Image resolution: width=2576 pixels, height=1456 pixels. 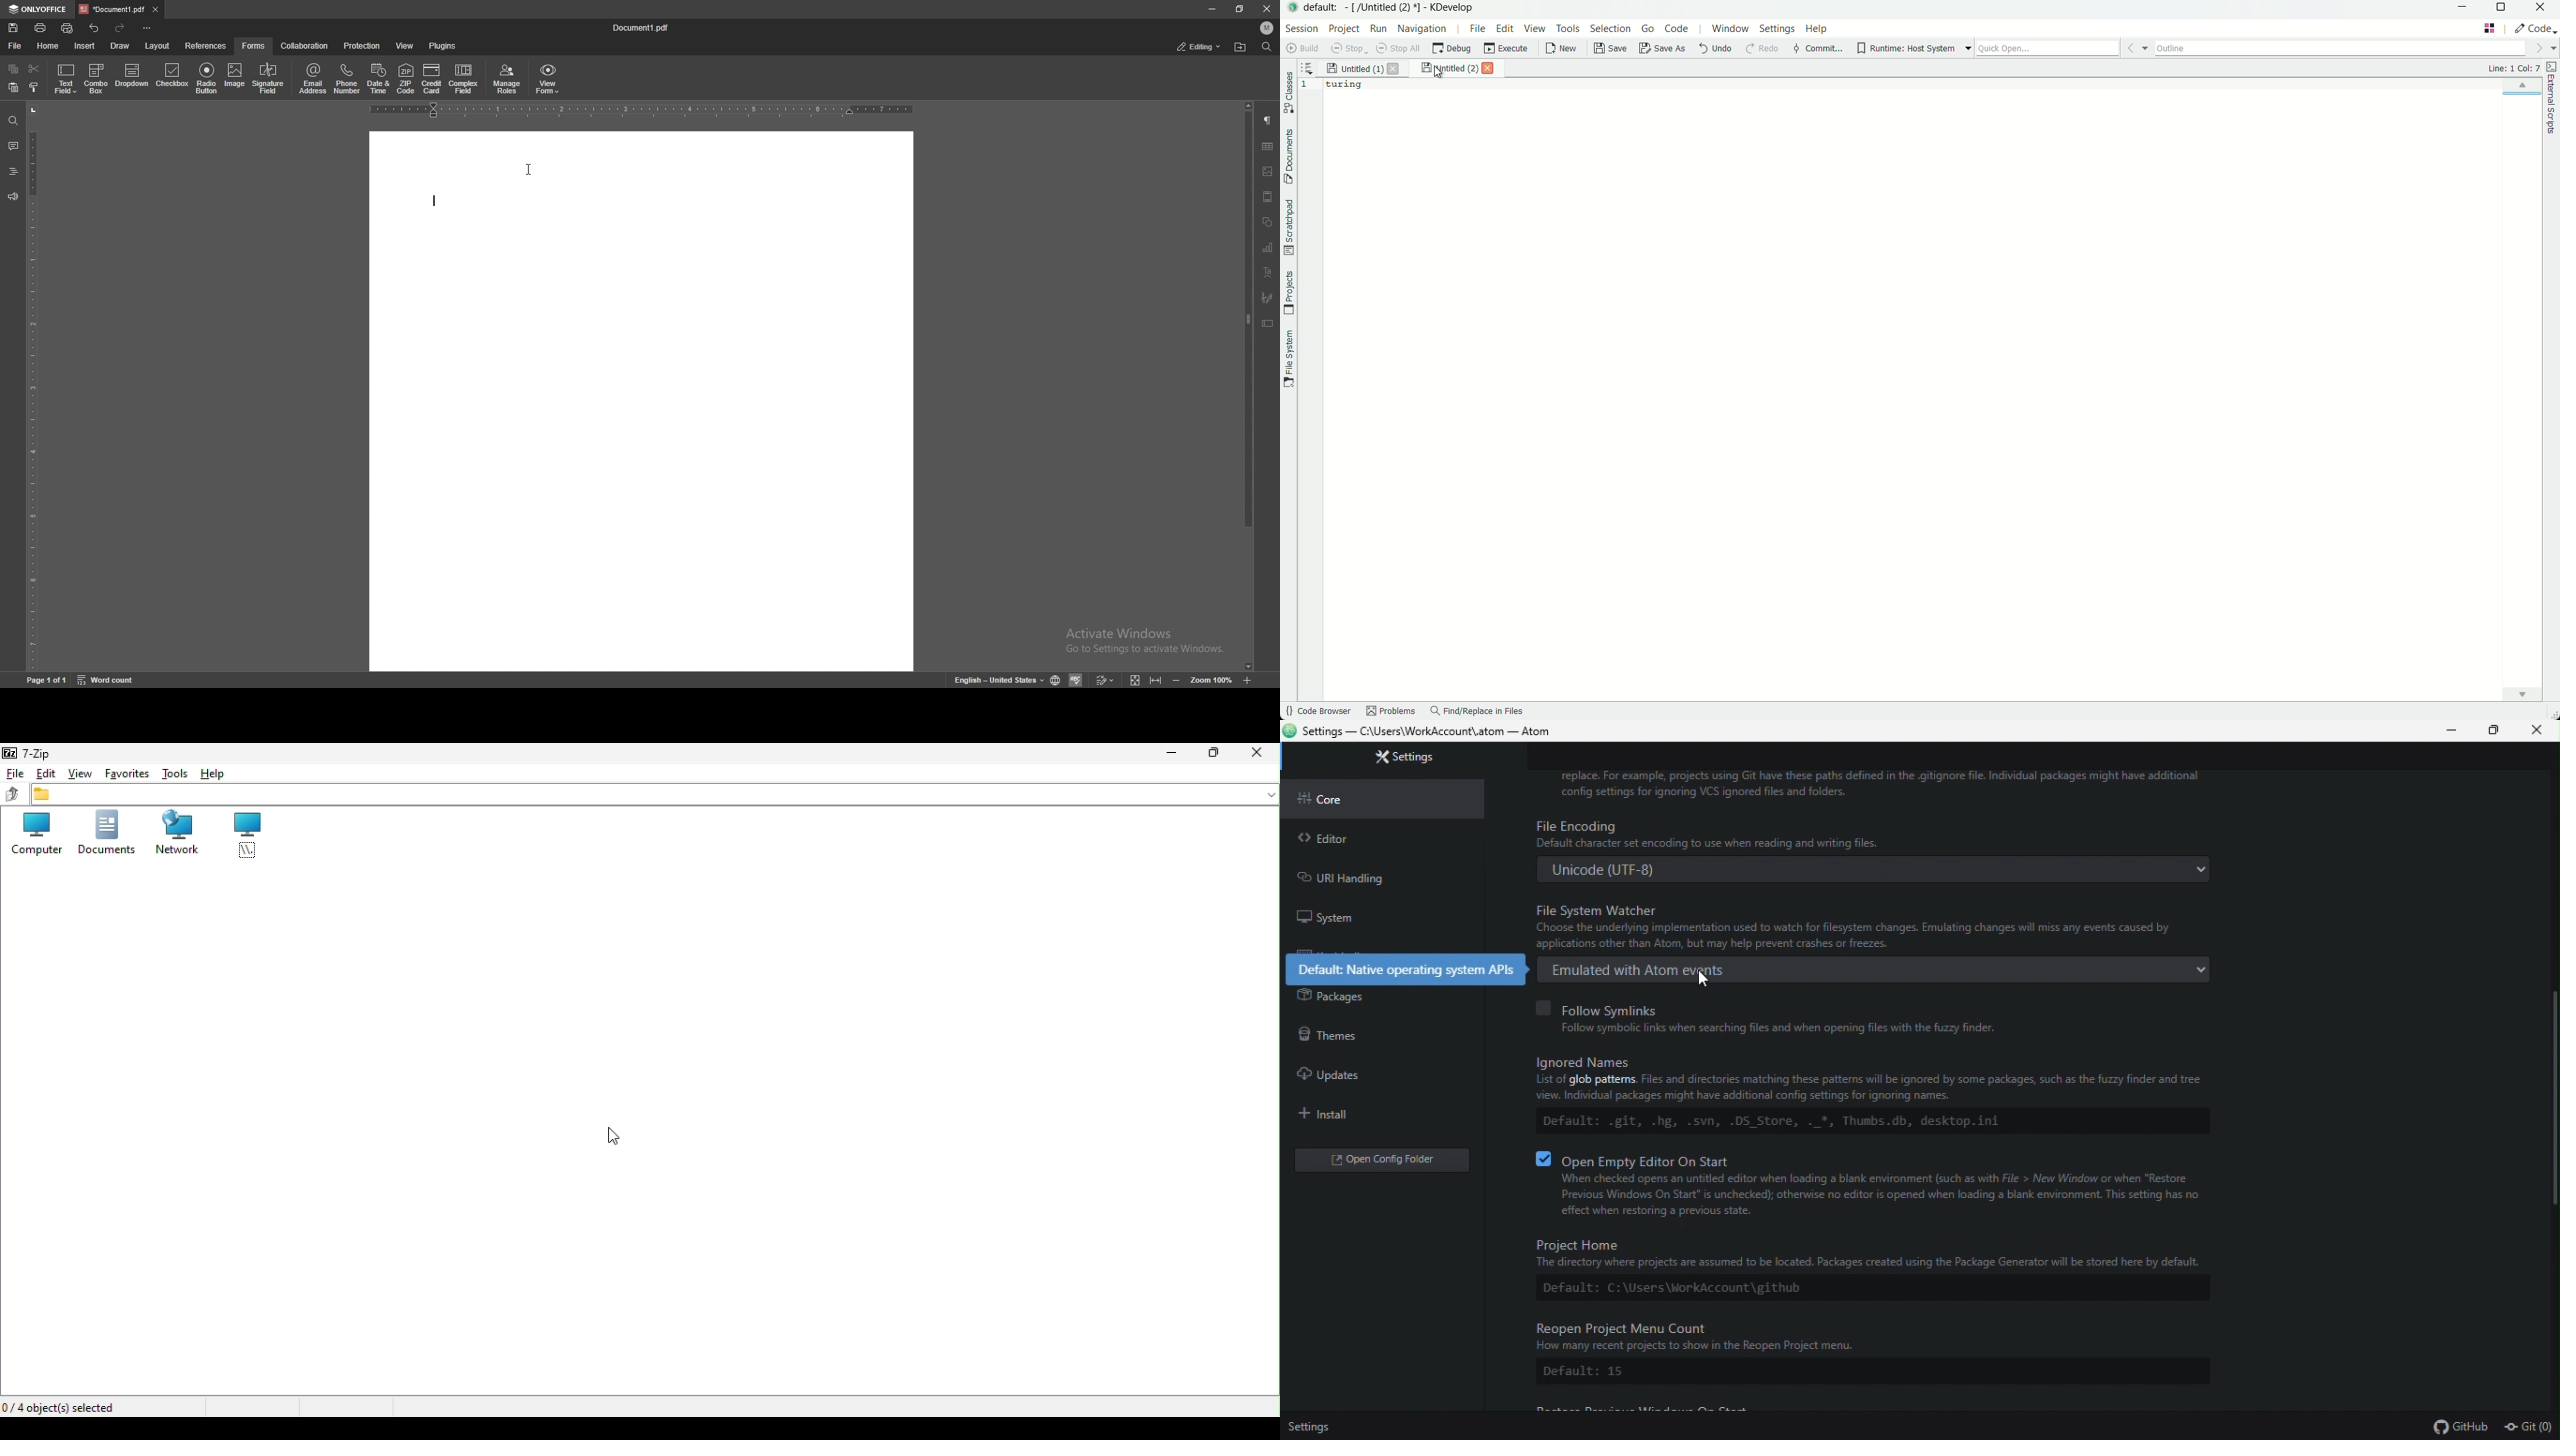 I want to click on Follow Symlinks, so click(x=1784, y=1008).